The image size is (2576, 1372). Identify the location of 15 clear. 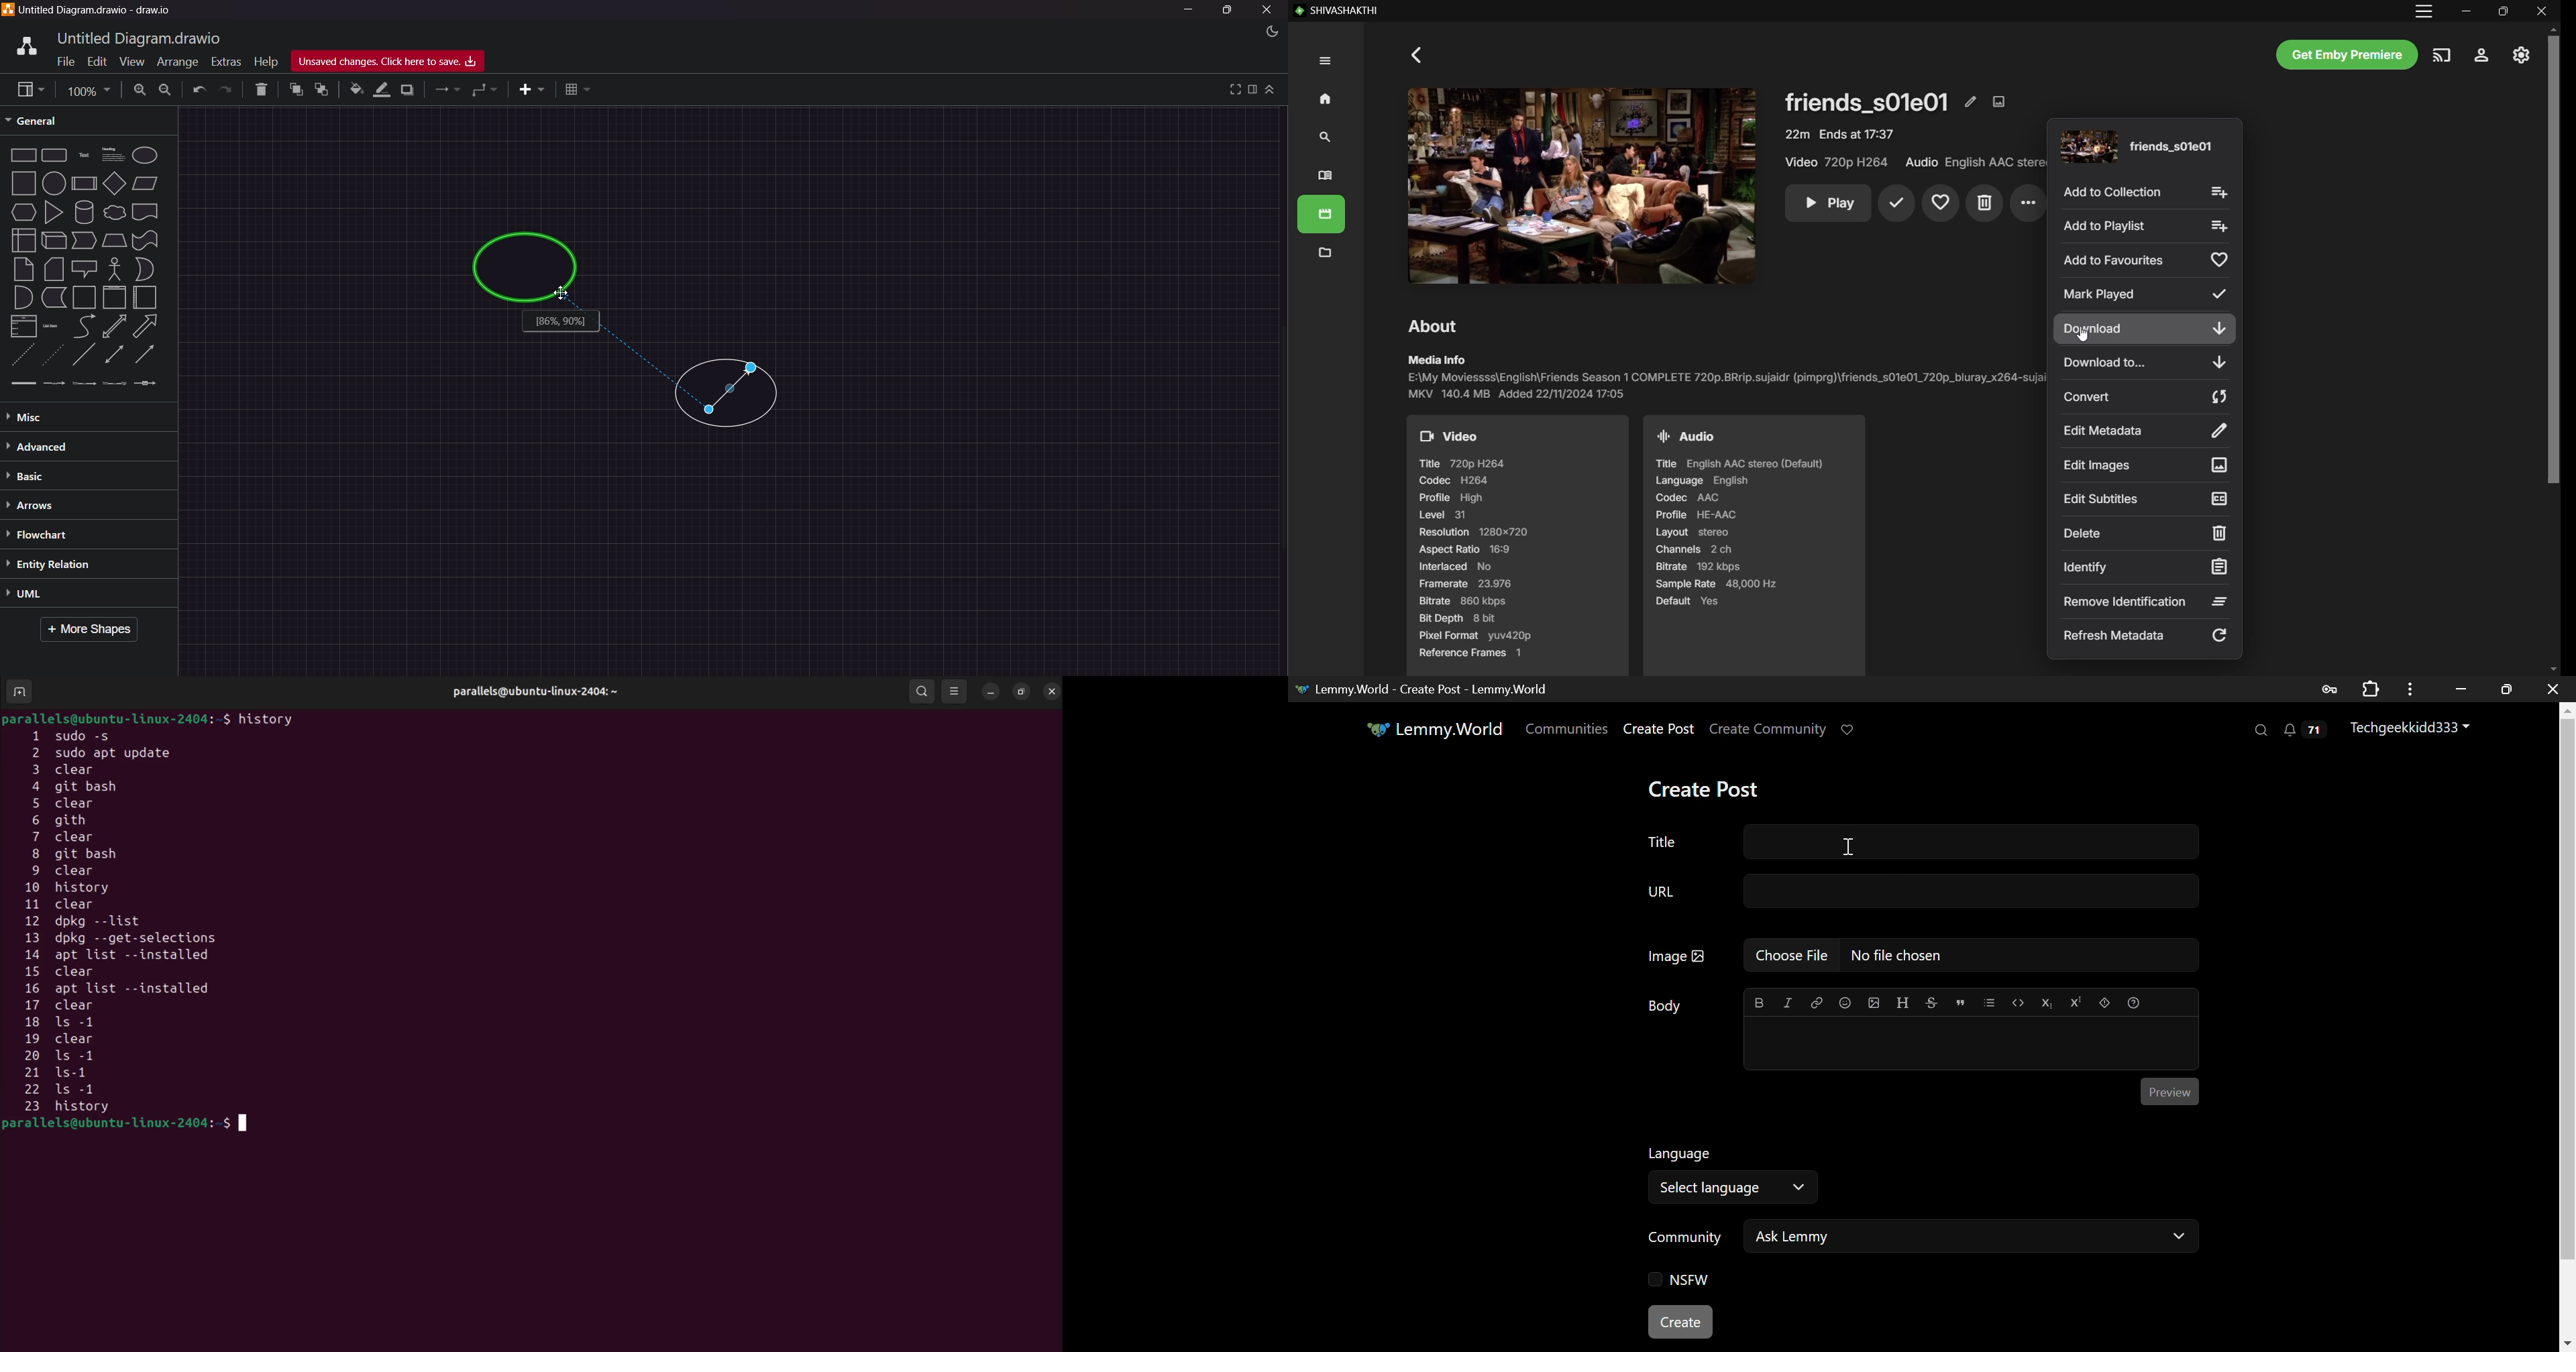
(67, 972).